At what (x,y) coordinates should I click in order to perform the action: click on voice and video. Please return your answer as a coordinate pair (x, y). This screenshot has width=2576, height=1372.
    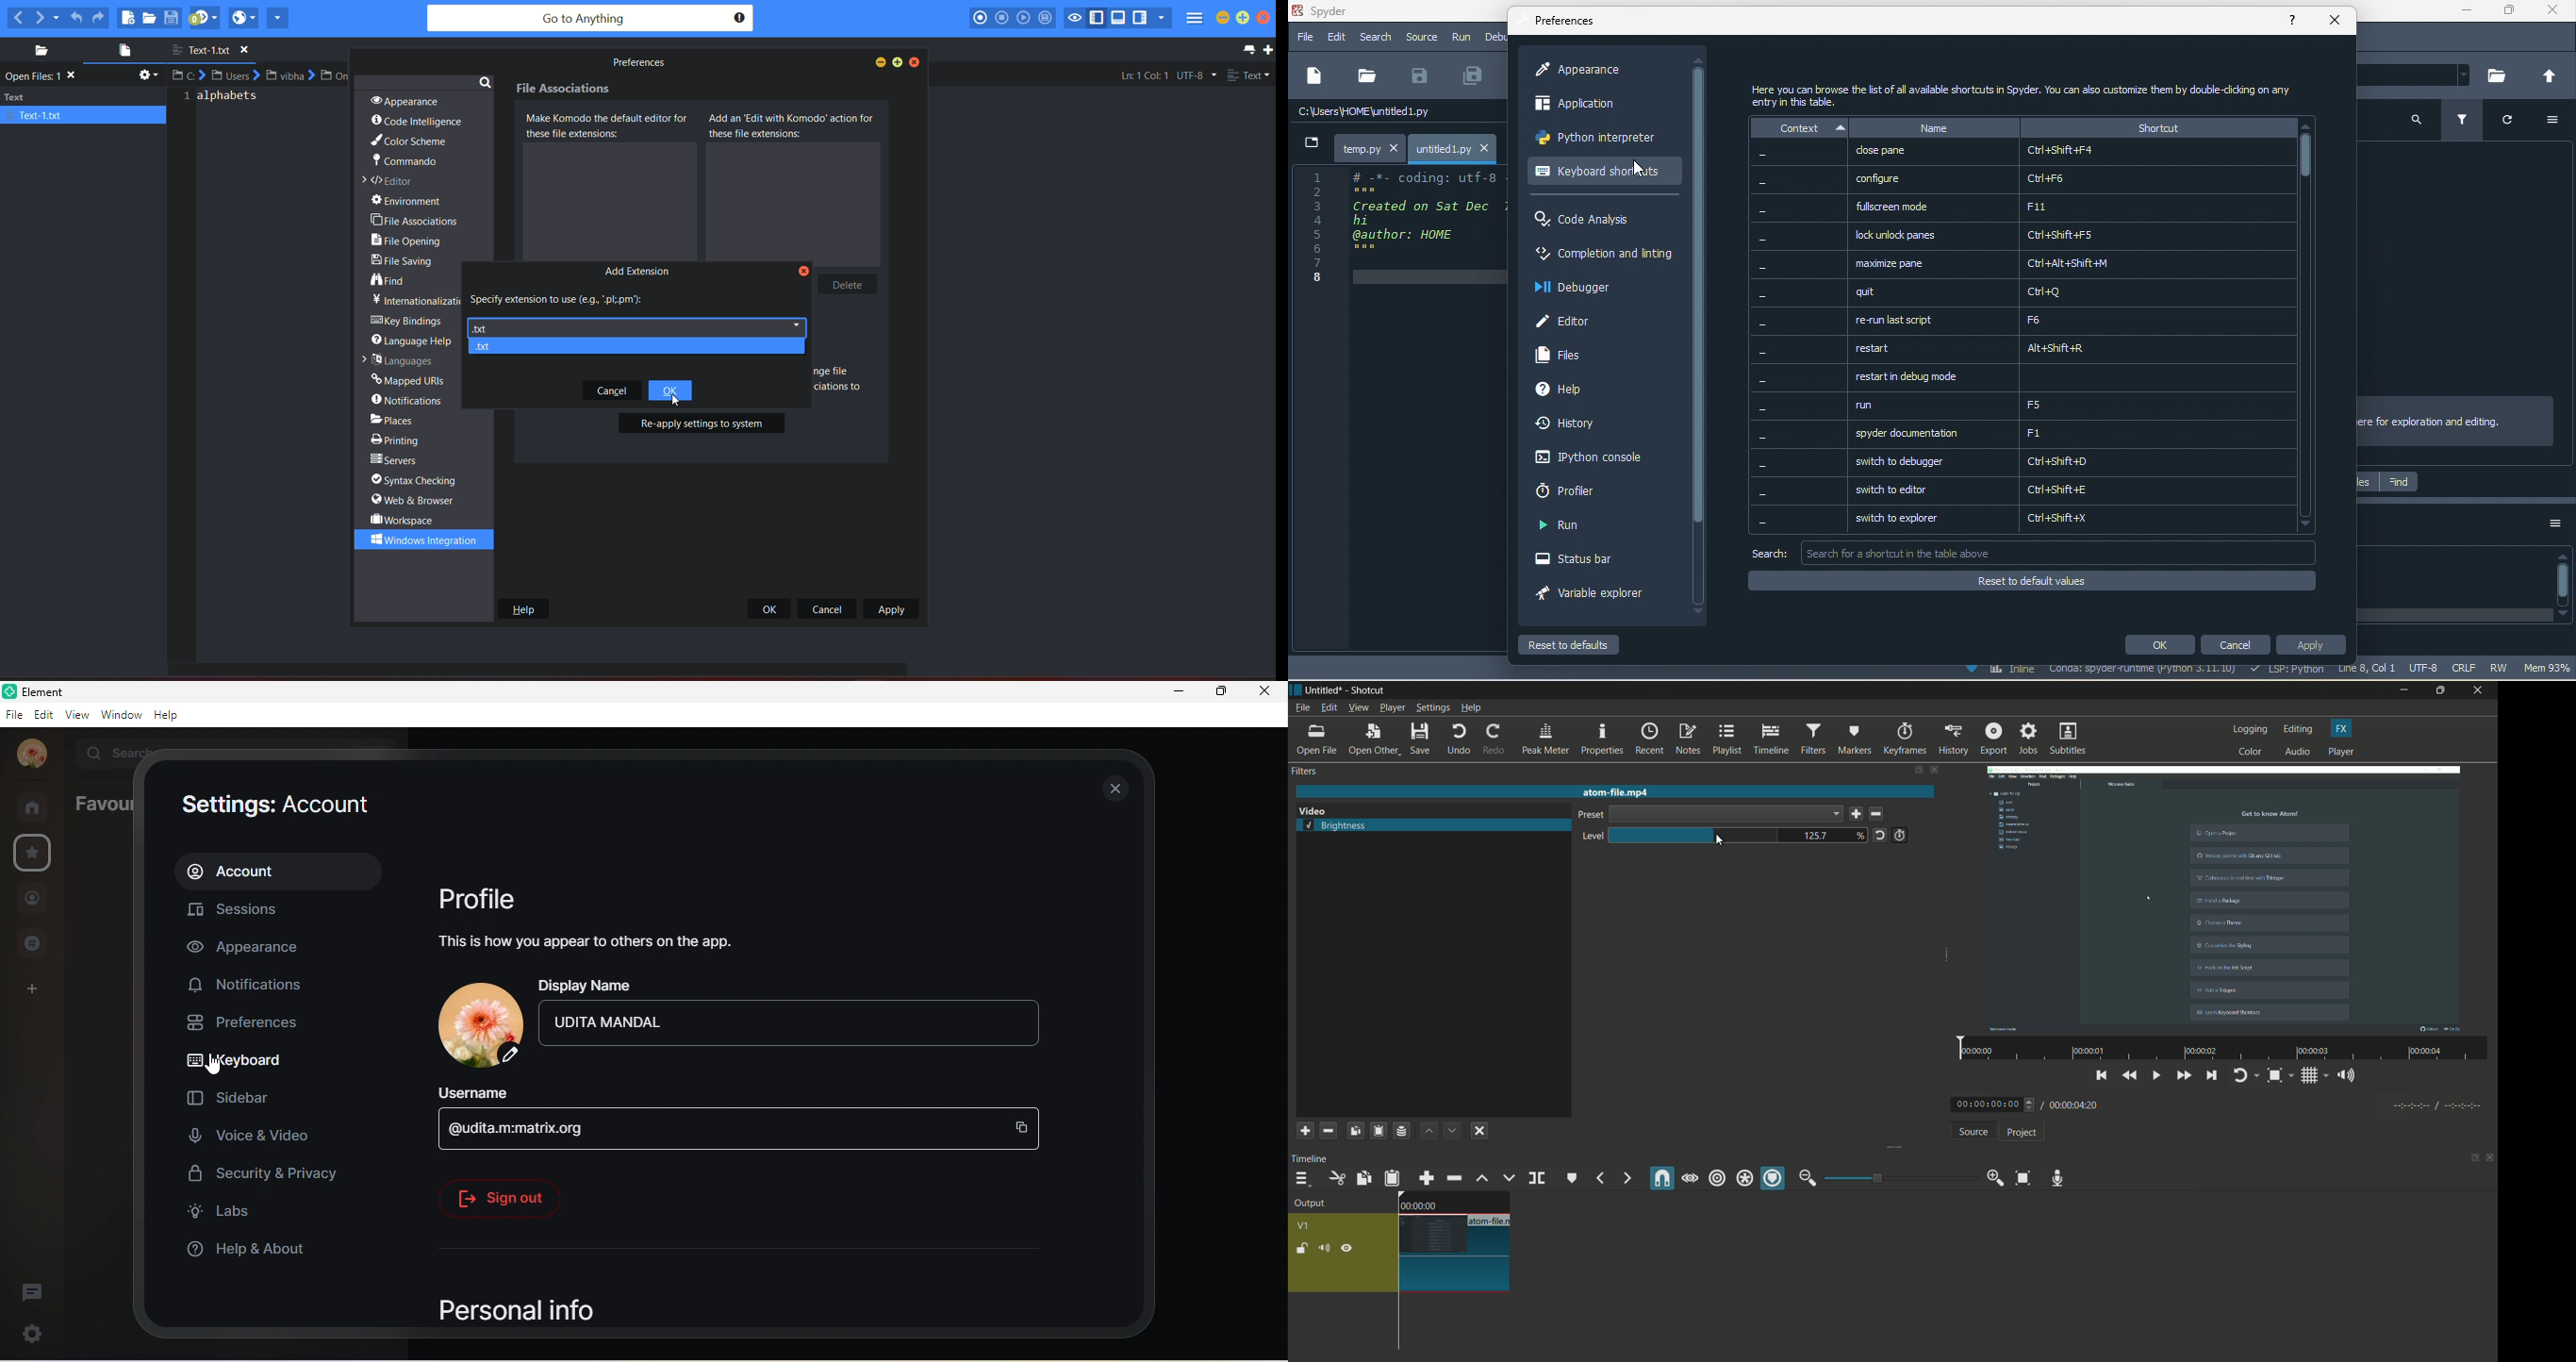
    Looking at the image, I should click on (254, 1141).